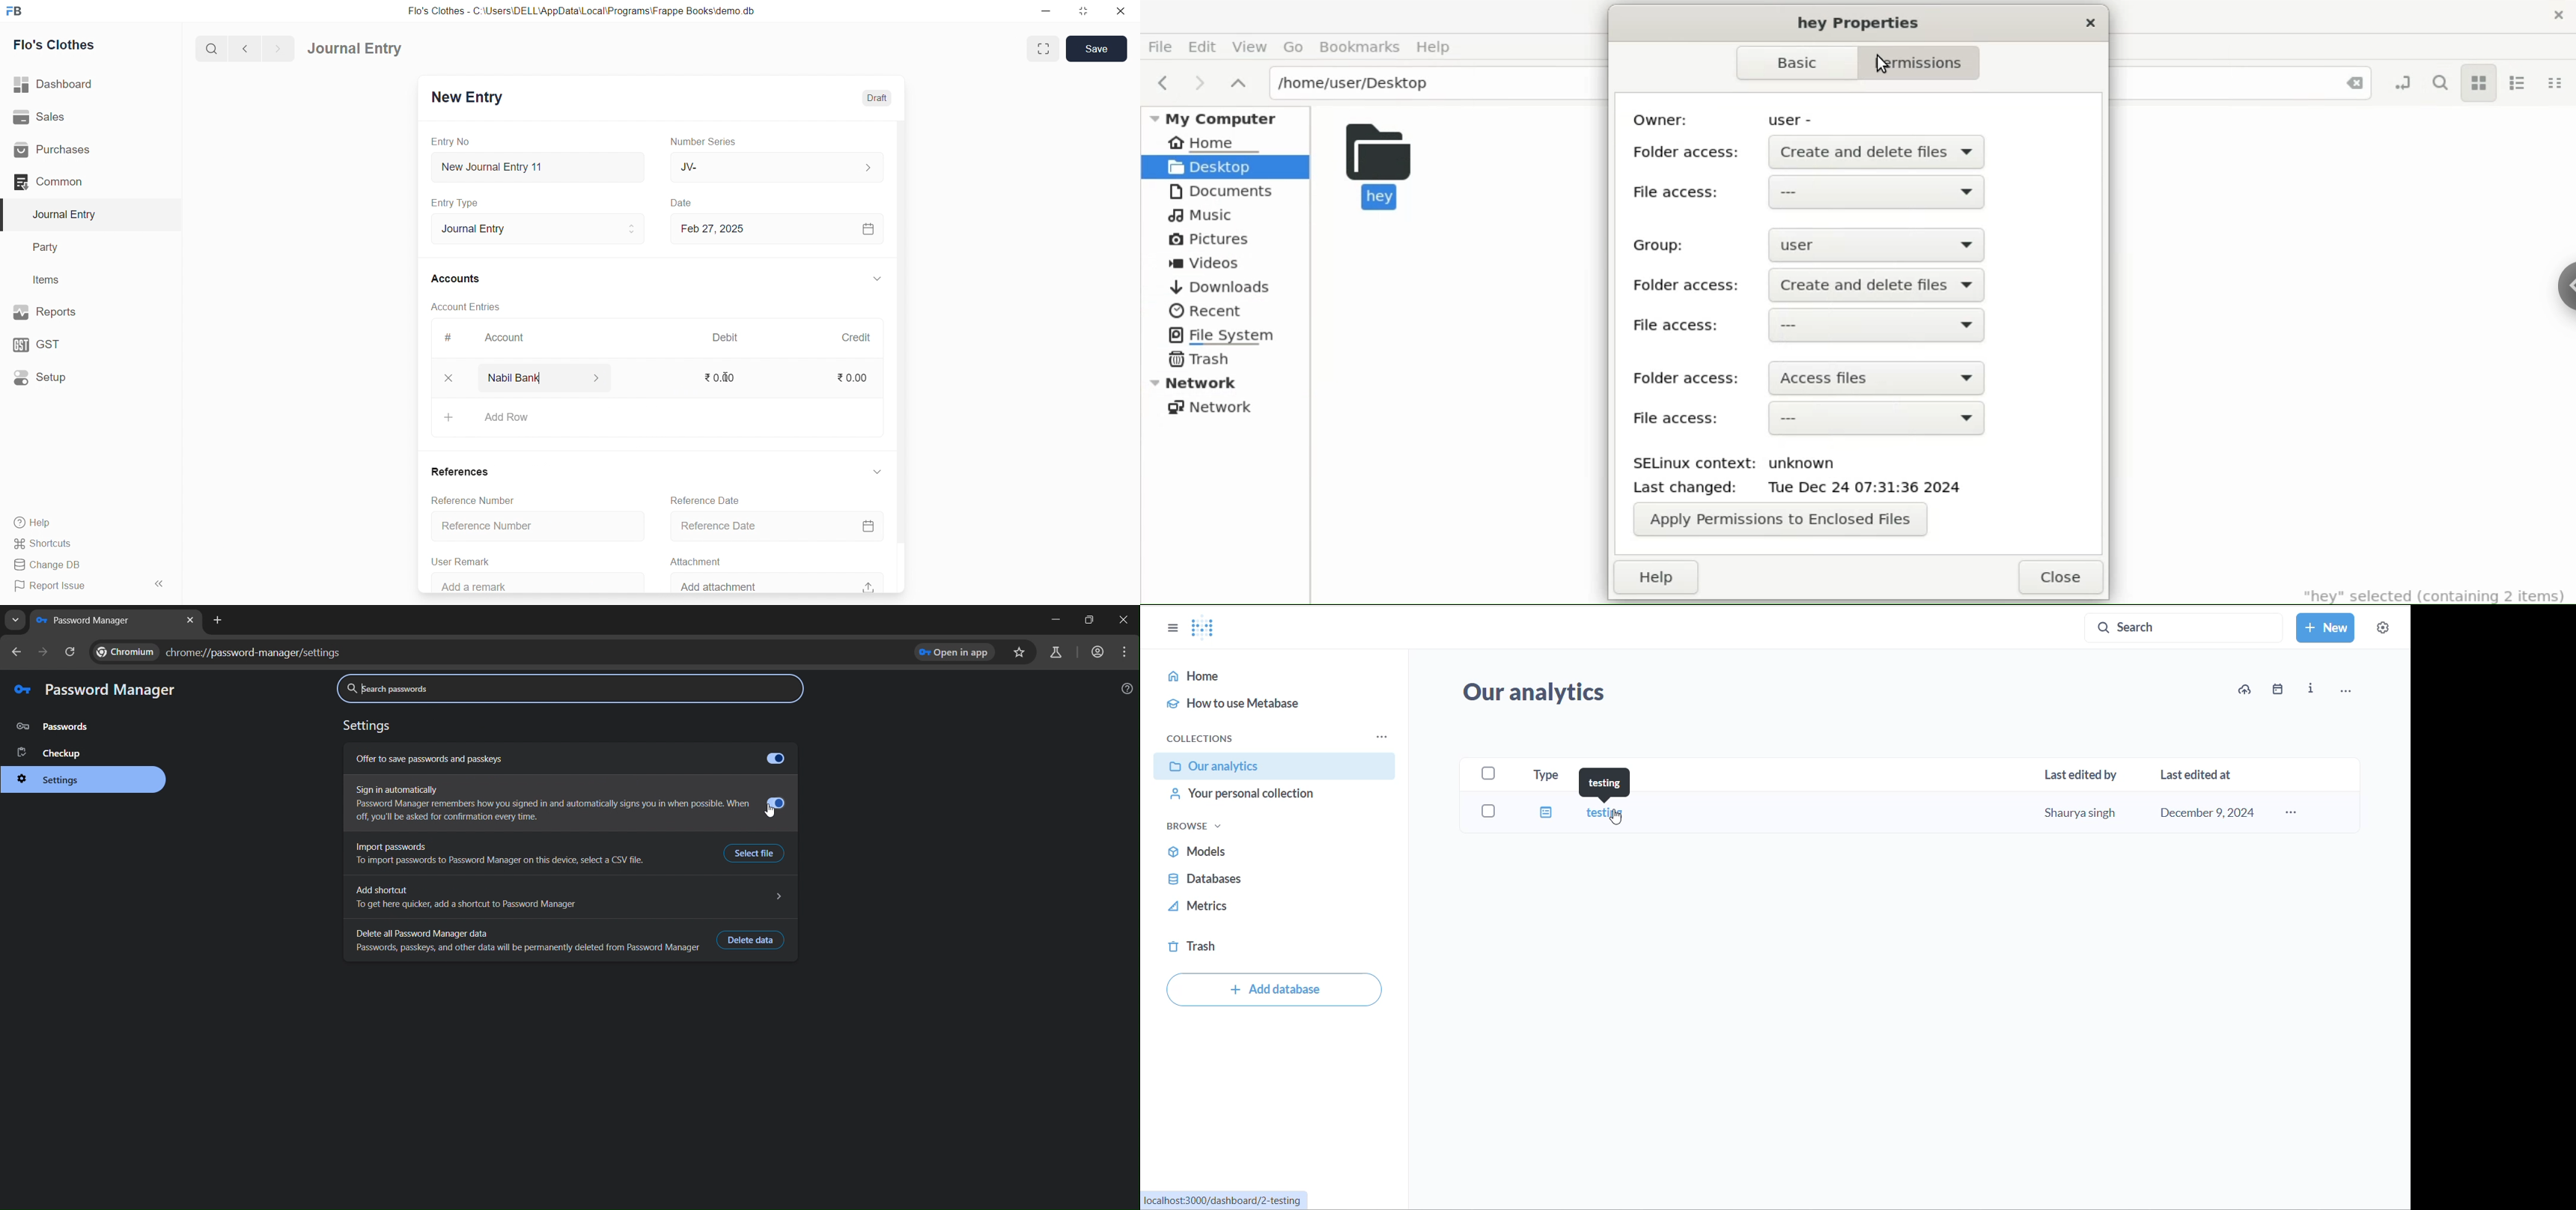 This screenshot has width=2576, height=1232. Describe the element at coordinates (878, 474) in the screenshot. I see `EXPAND/COLLAPSE` at that location.